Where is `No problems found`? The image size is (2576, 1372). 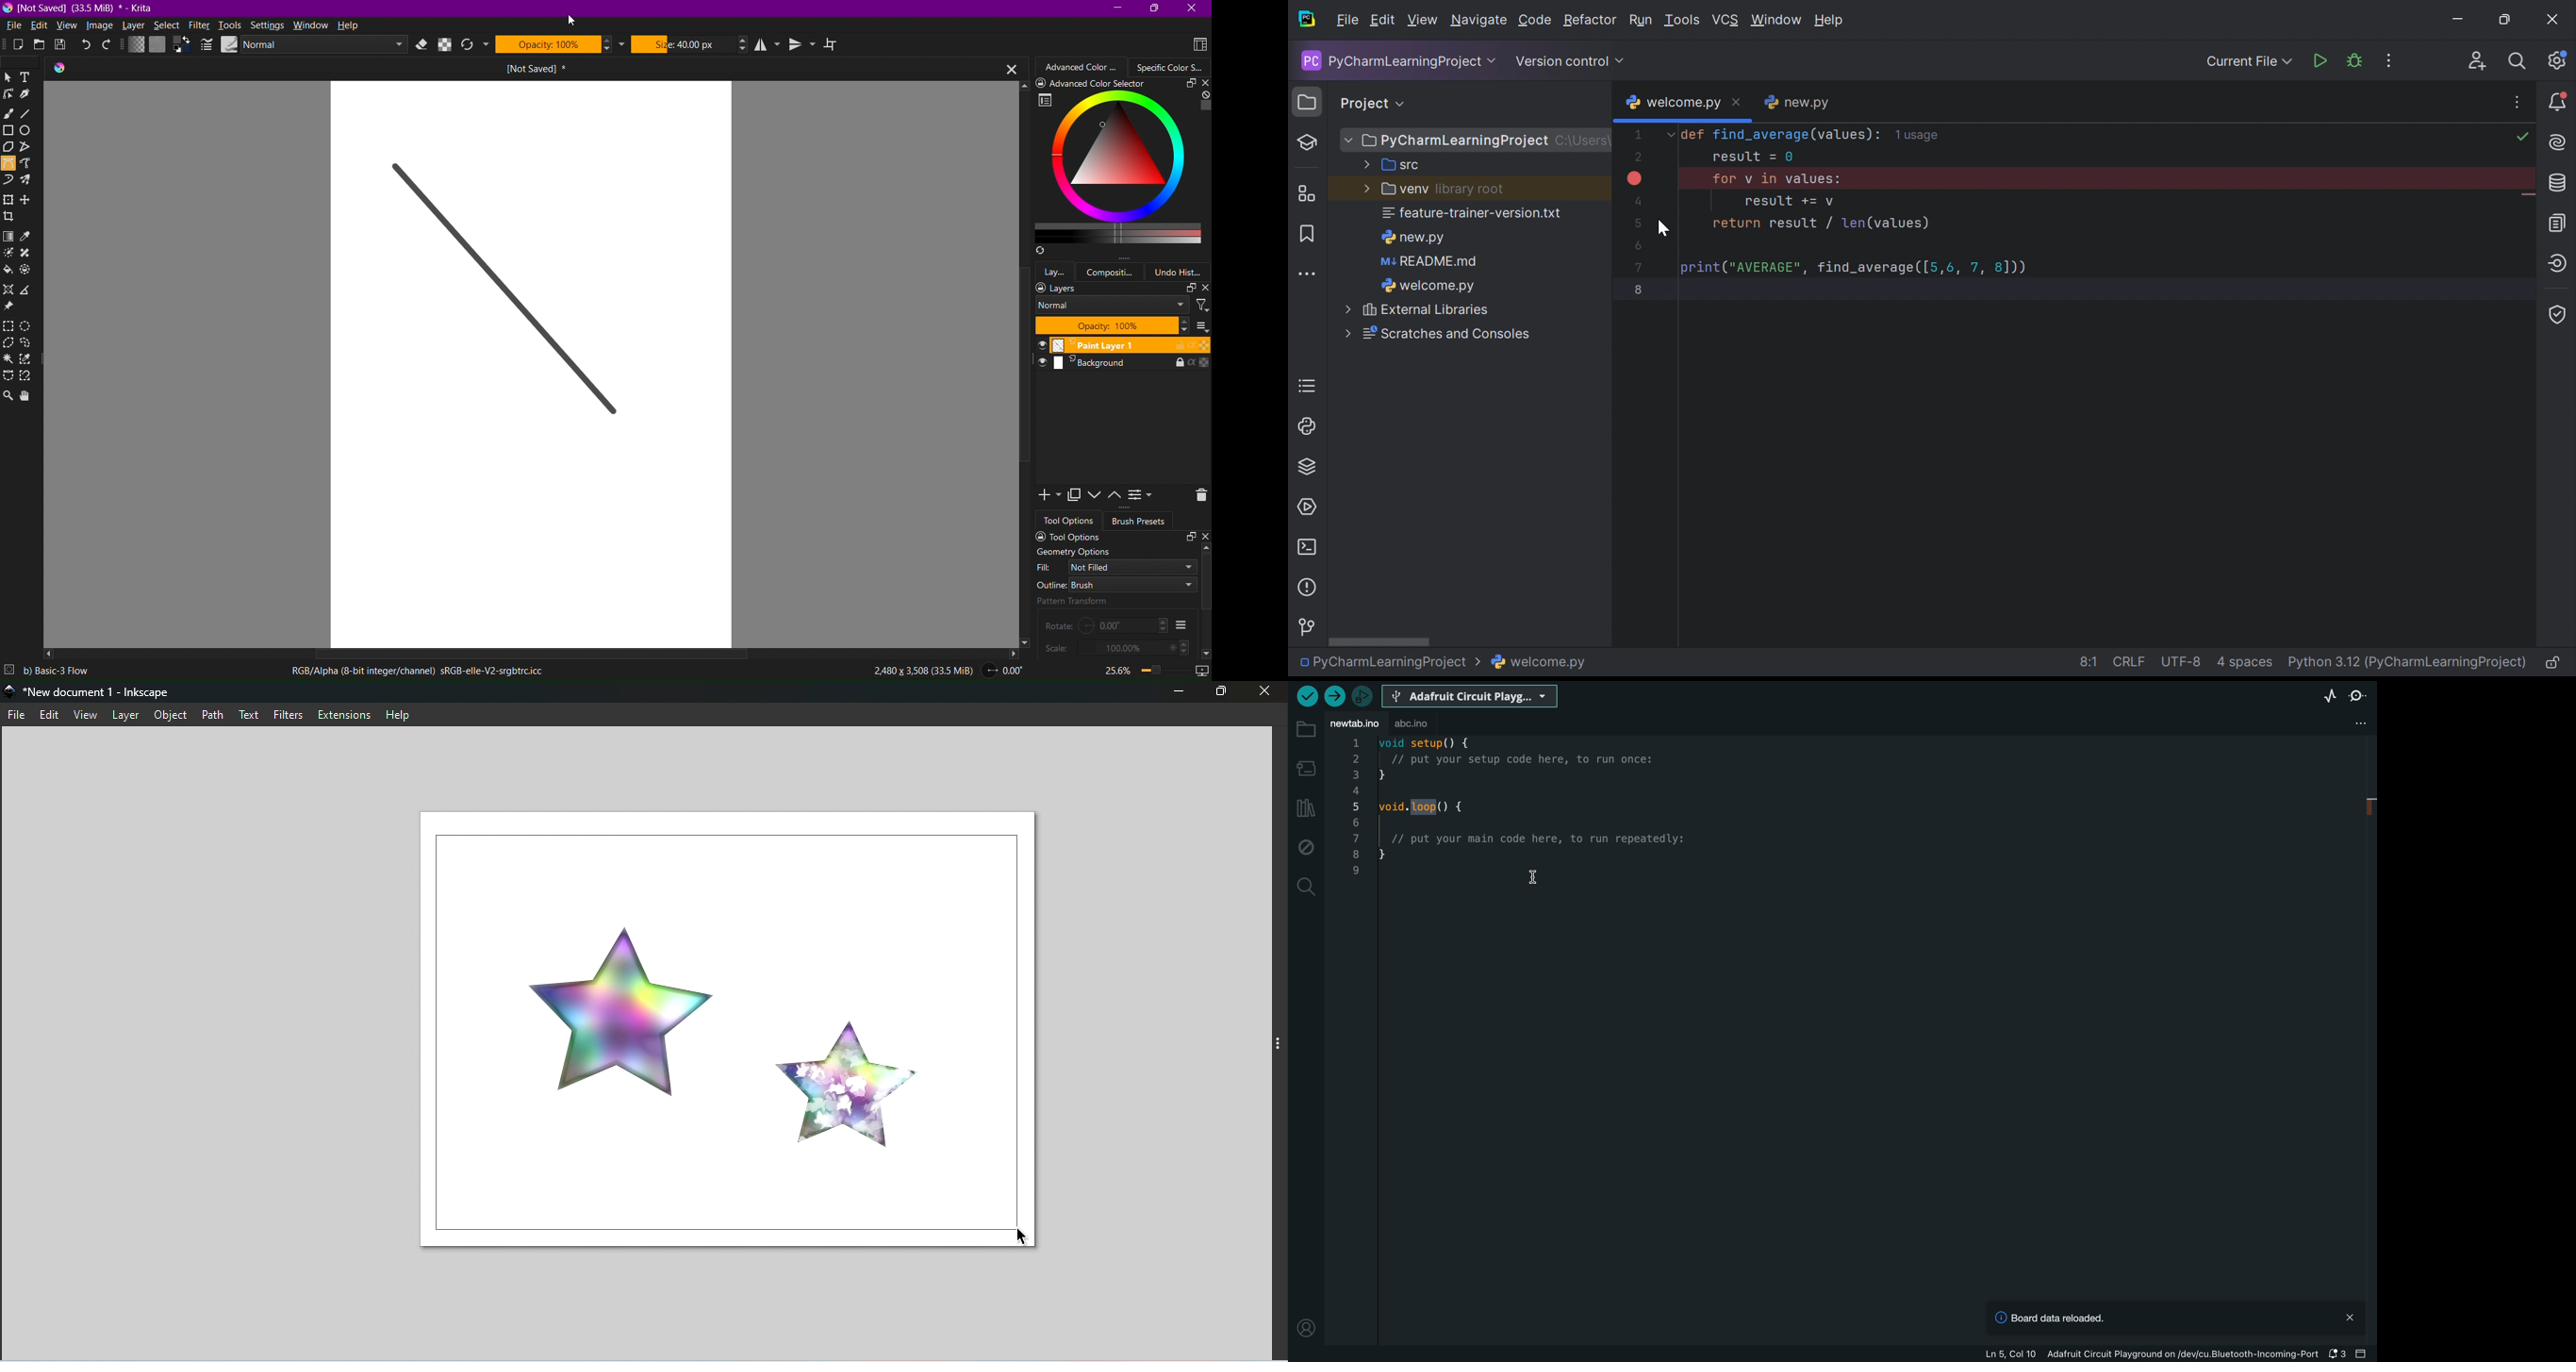
No problems found is located at coordinates (2522, 138).